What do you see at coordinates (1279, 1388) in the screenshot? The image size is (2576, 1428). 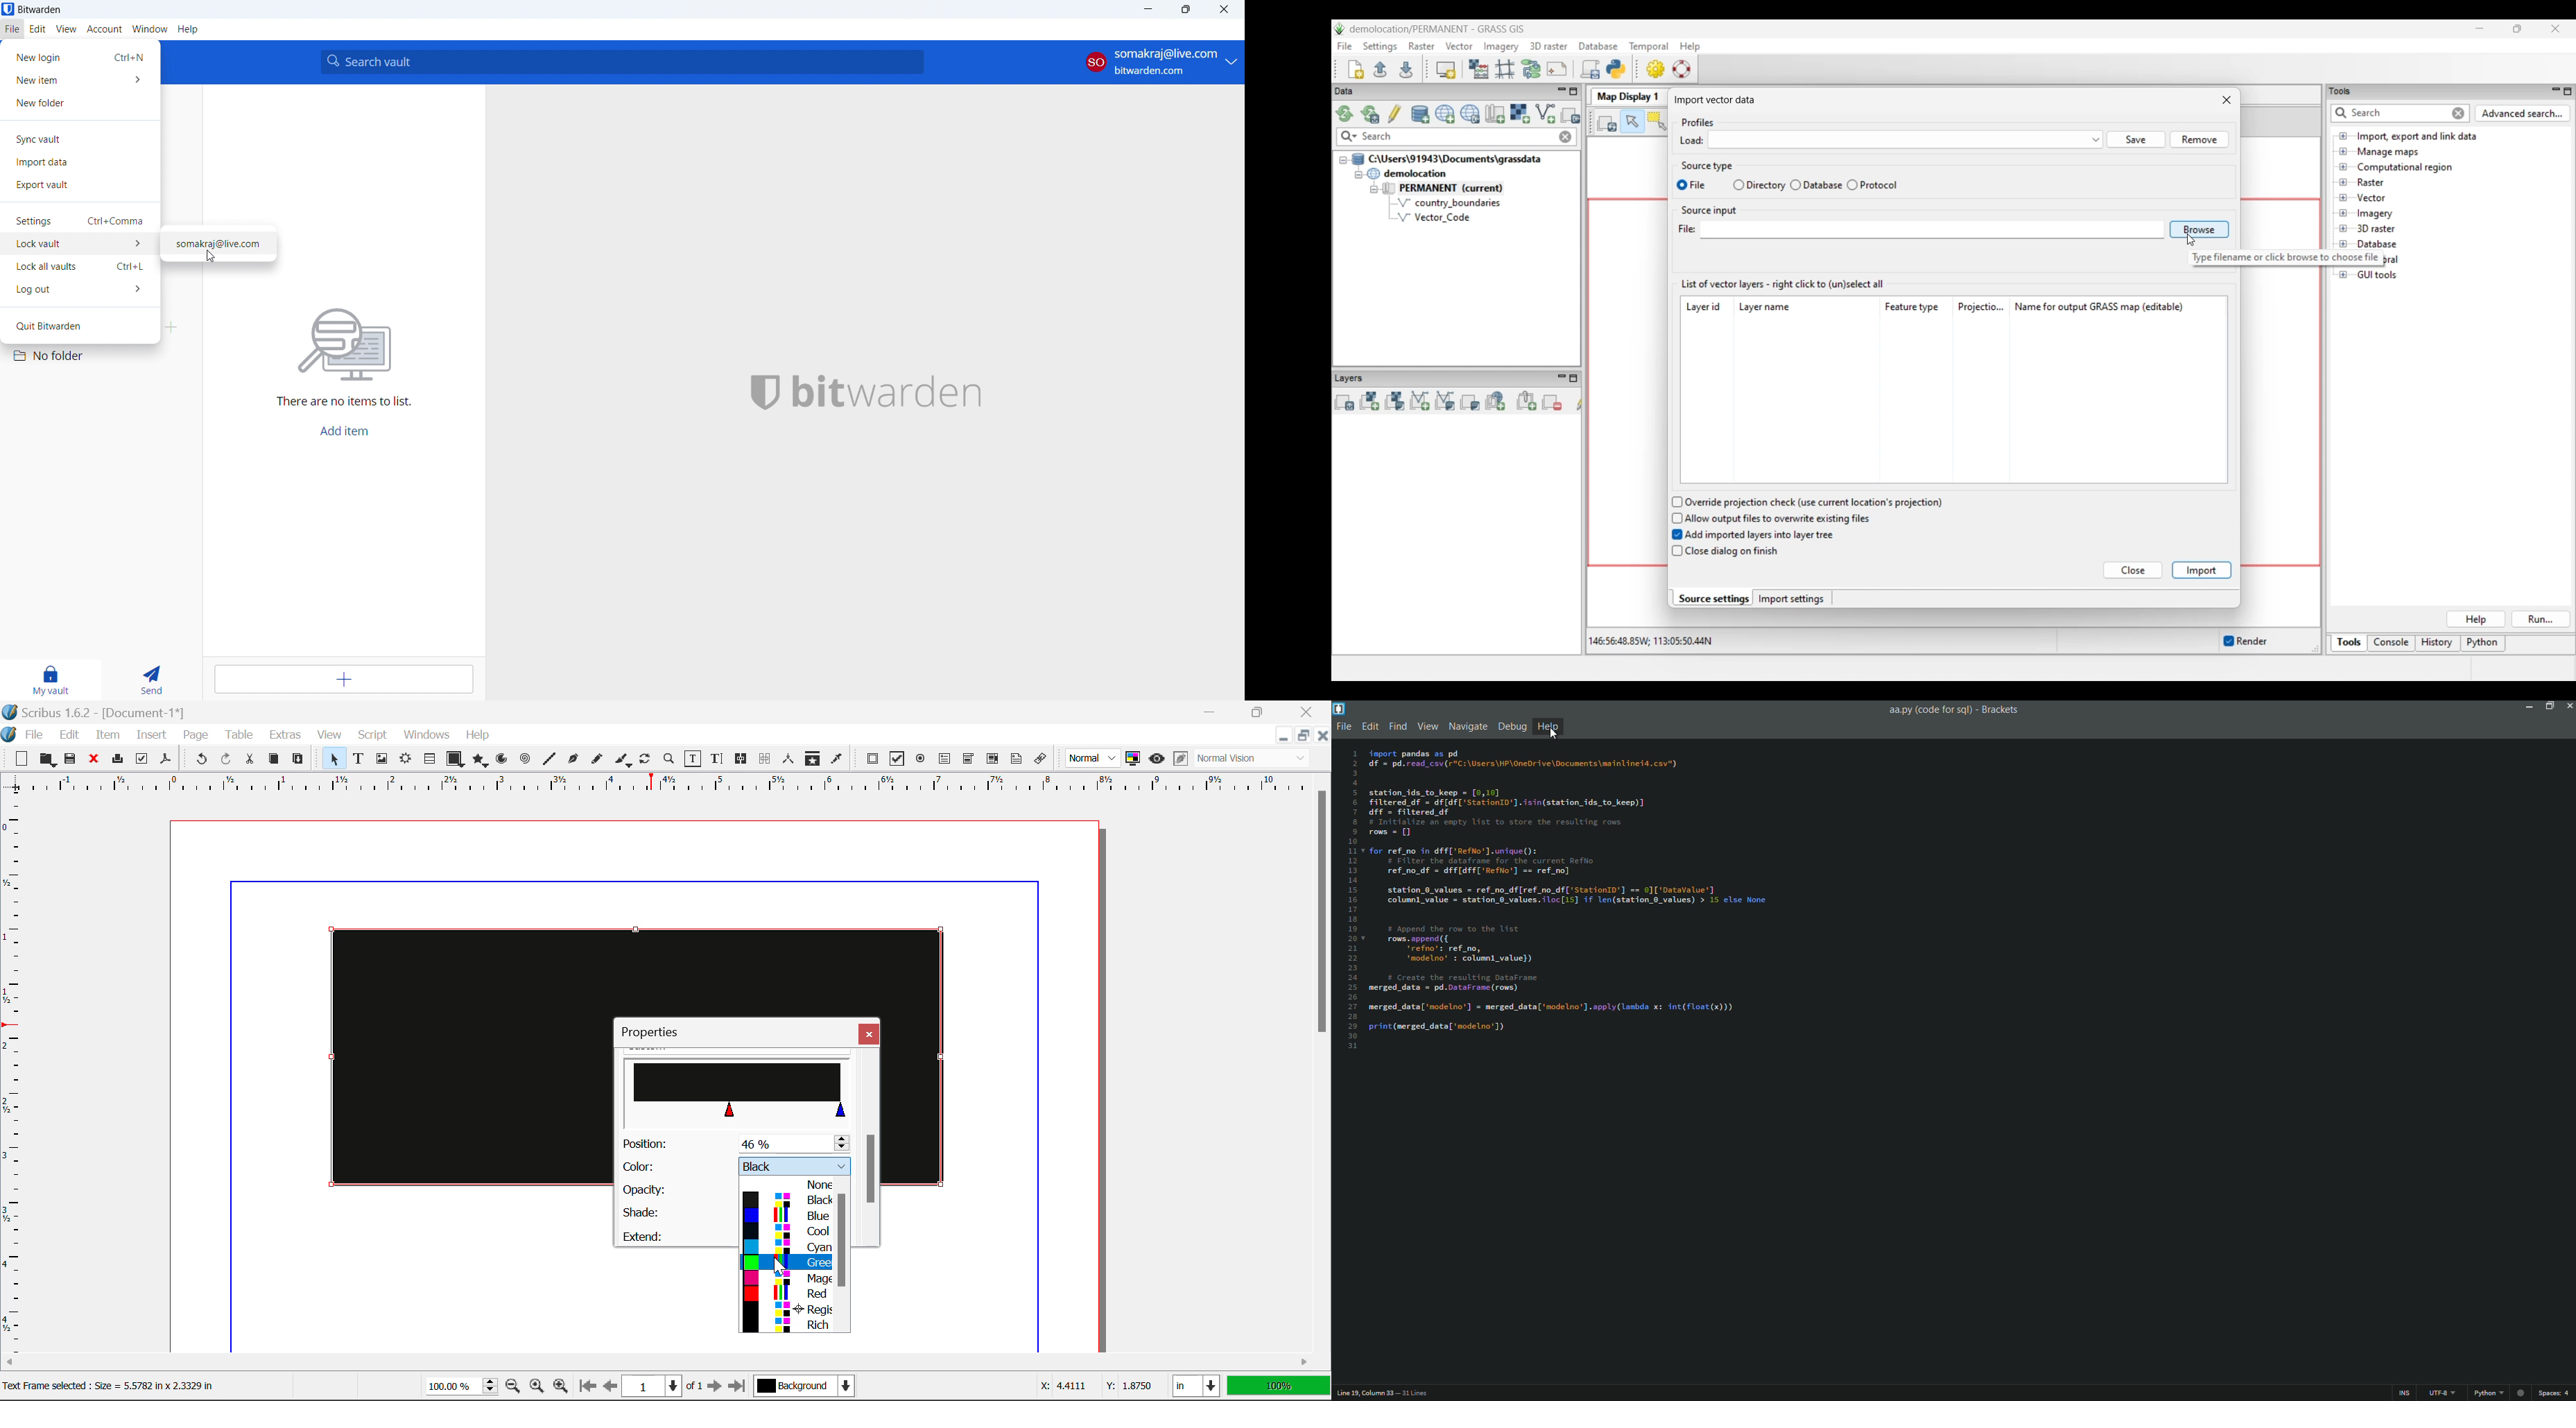 I see `Display Measurement` at bounding box center [1279, 1388].